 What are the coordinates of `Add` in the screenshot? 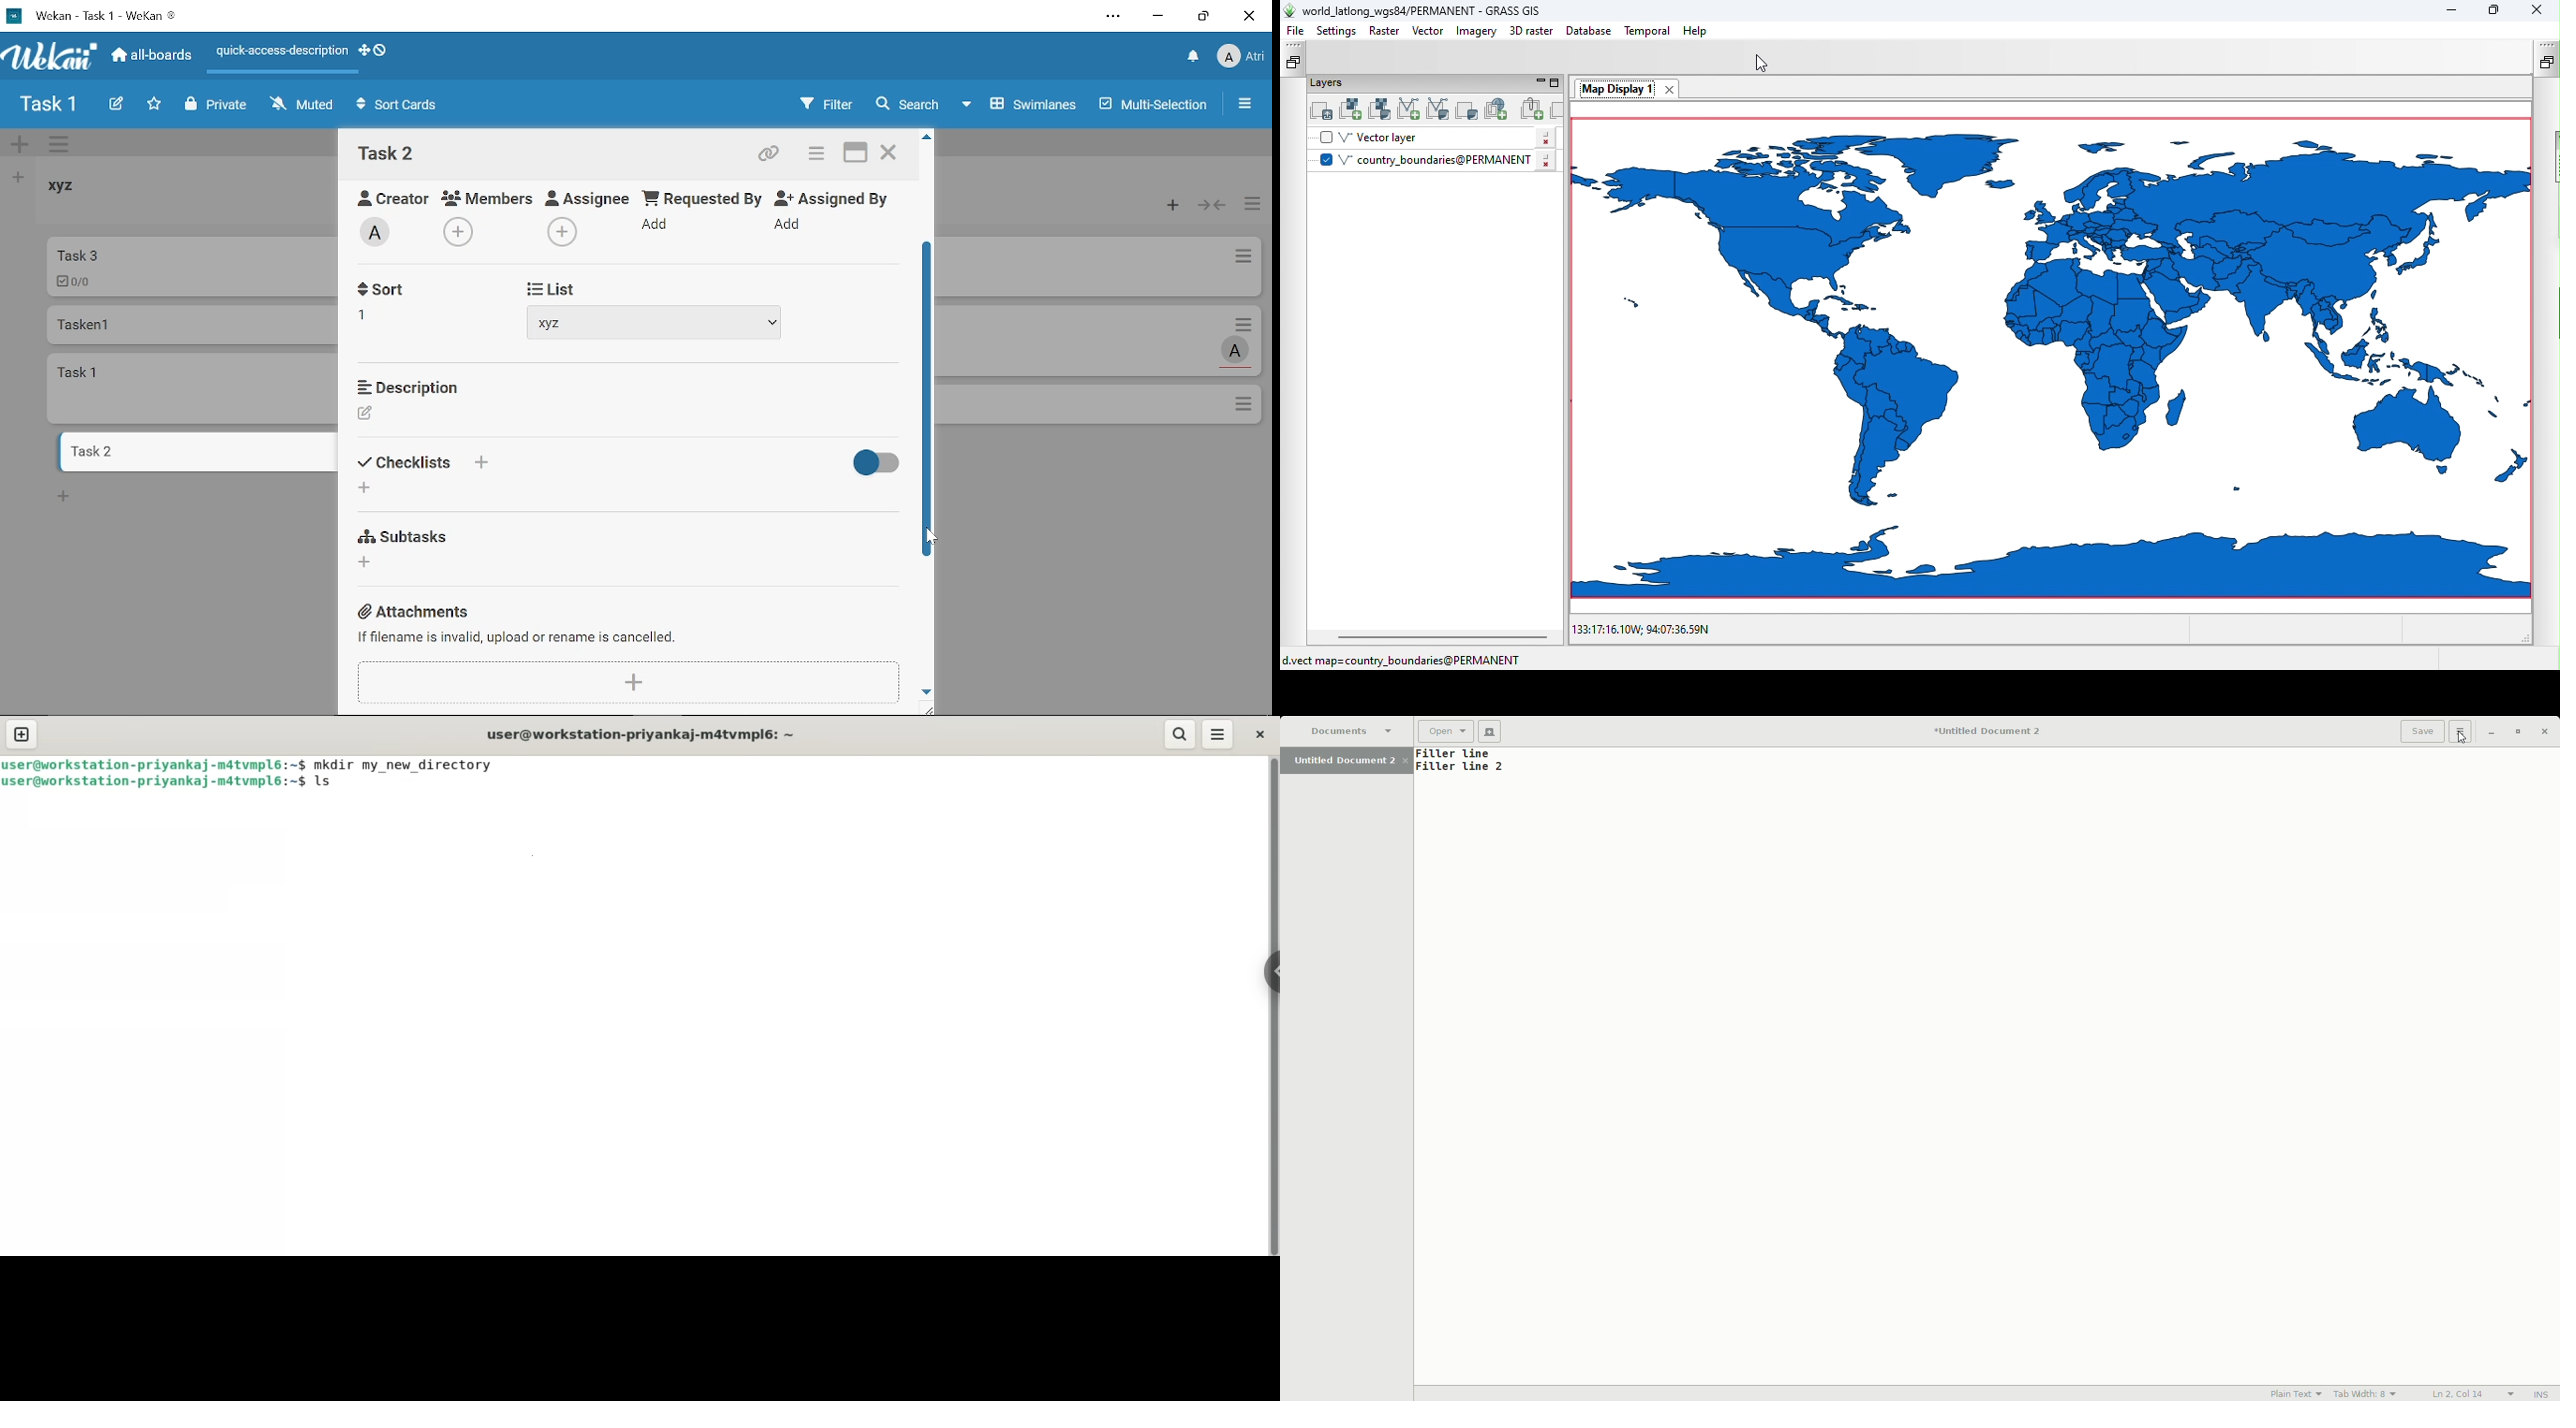 It's located at (480, 462).